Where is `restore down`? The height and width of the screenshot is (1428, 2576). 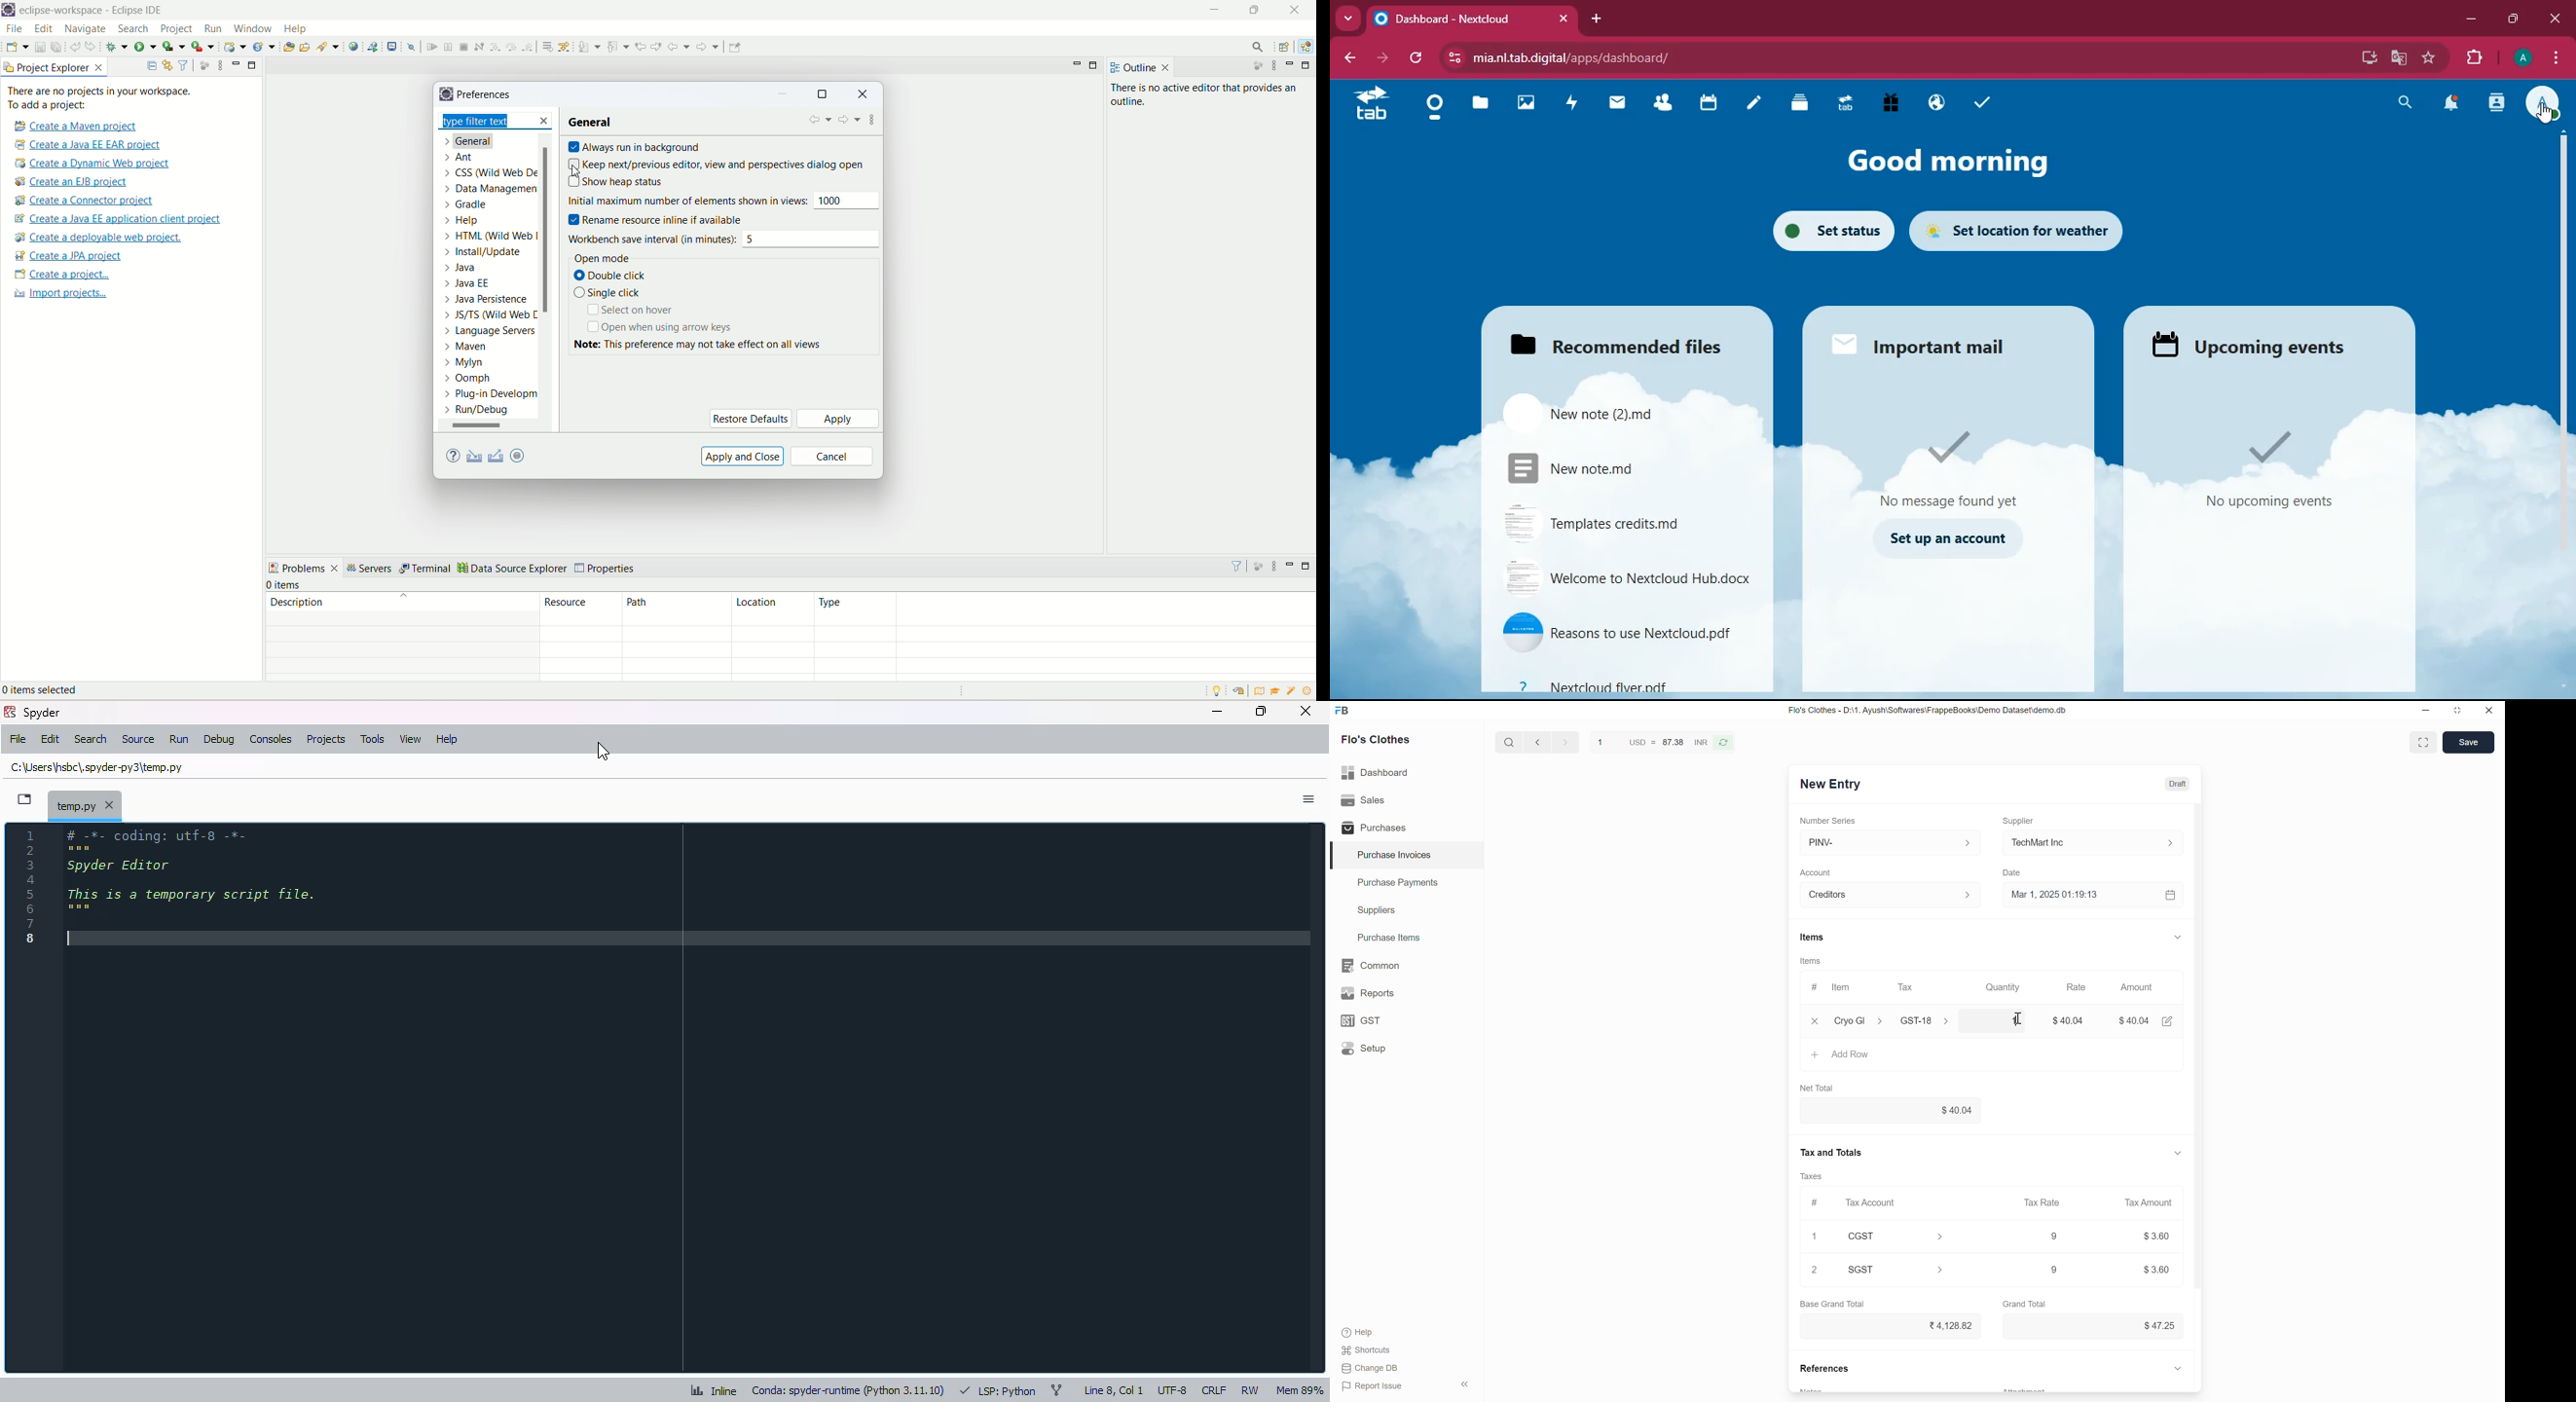
restore down is located at coordinates (2457, 712).